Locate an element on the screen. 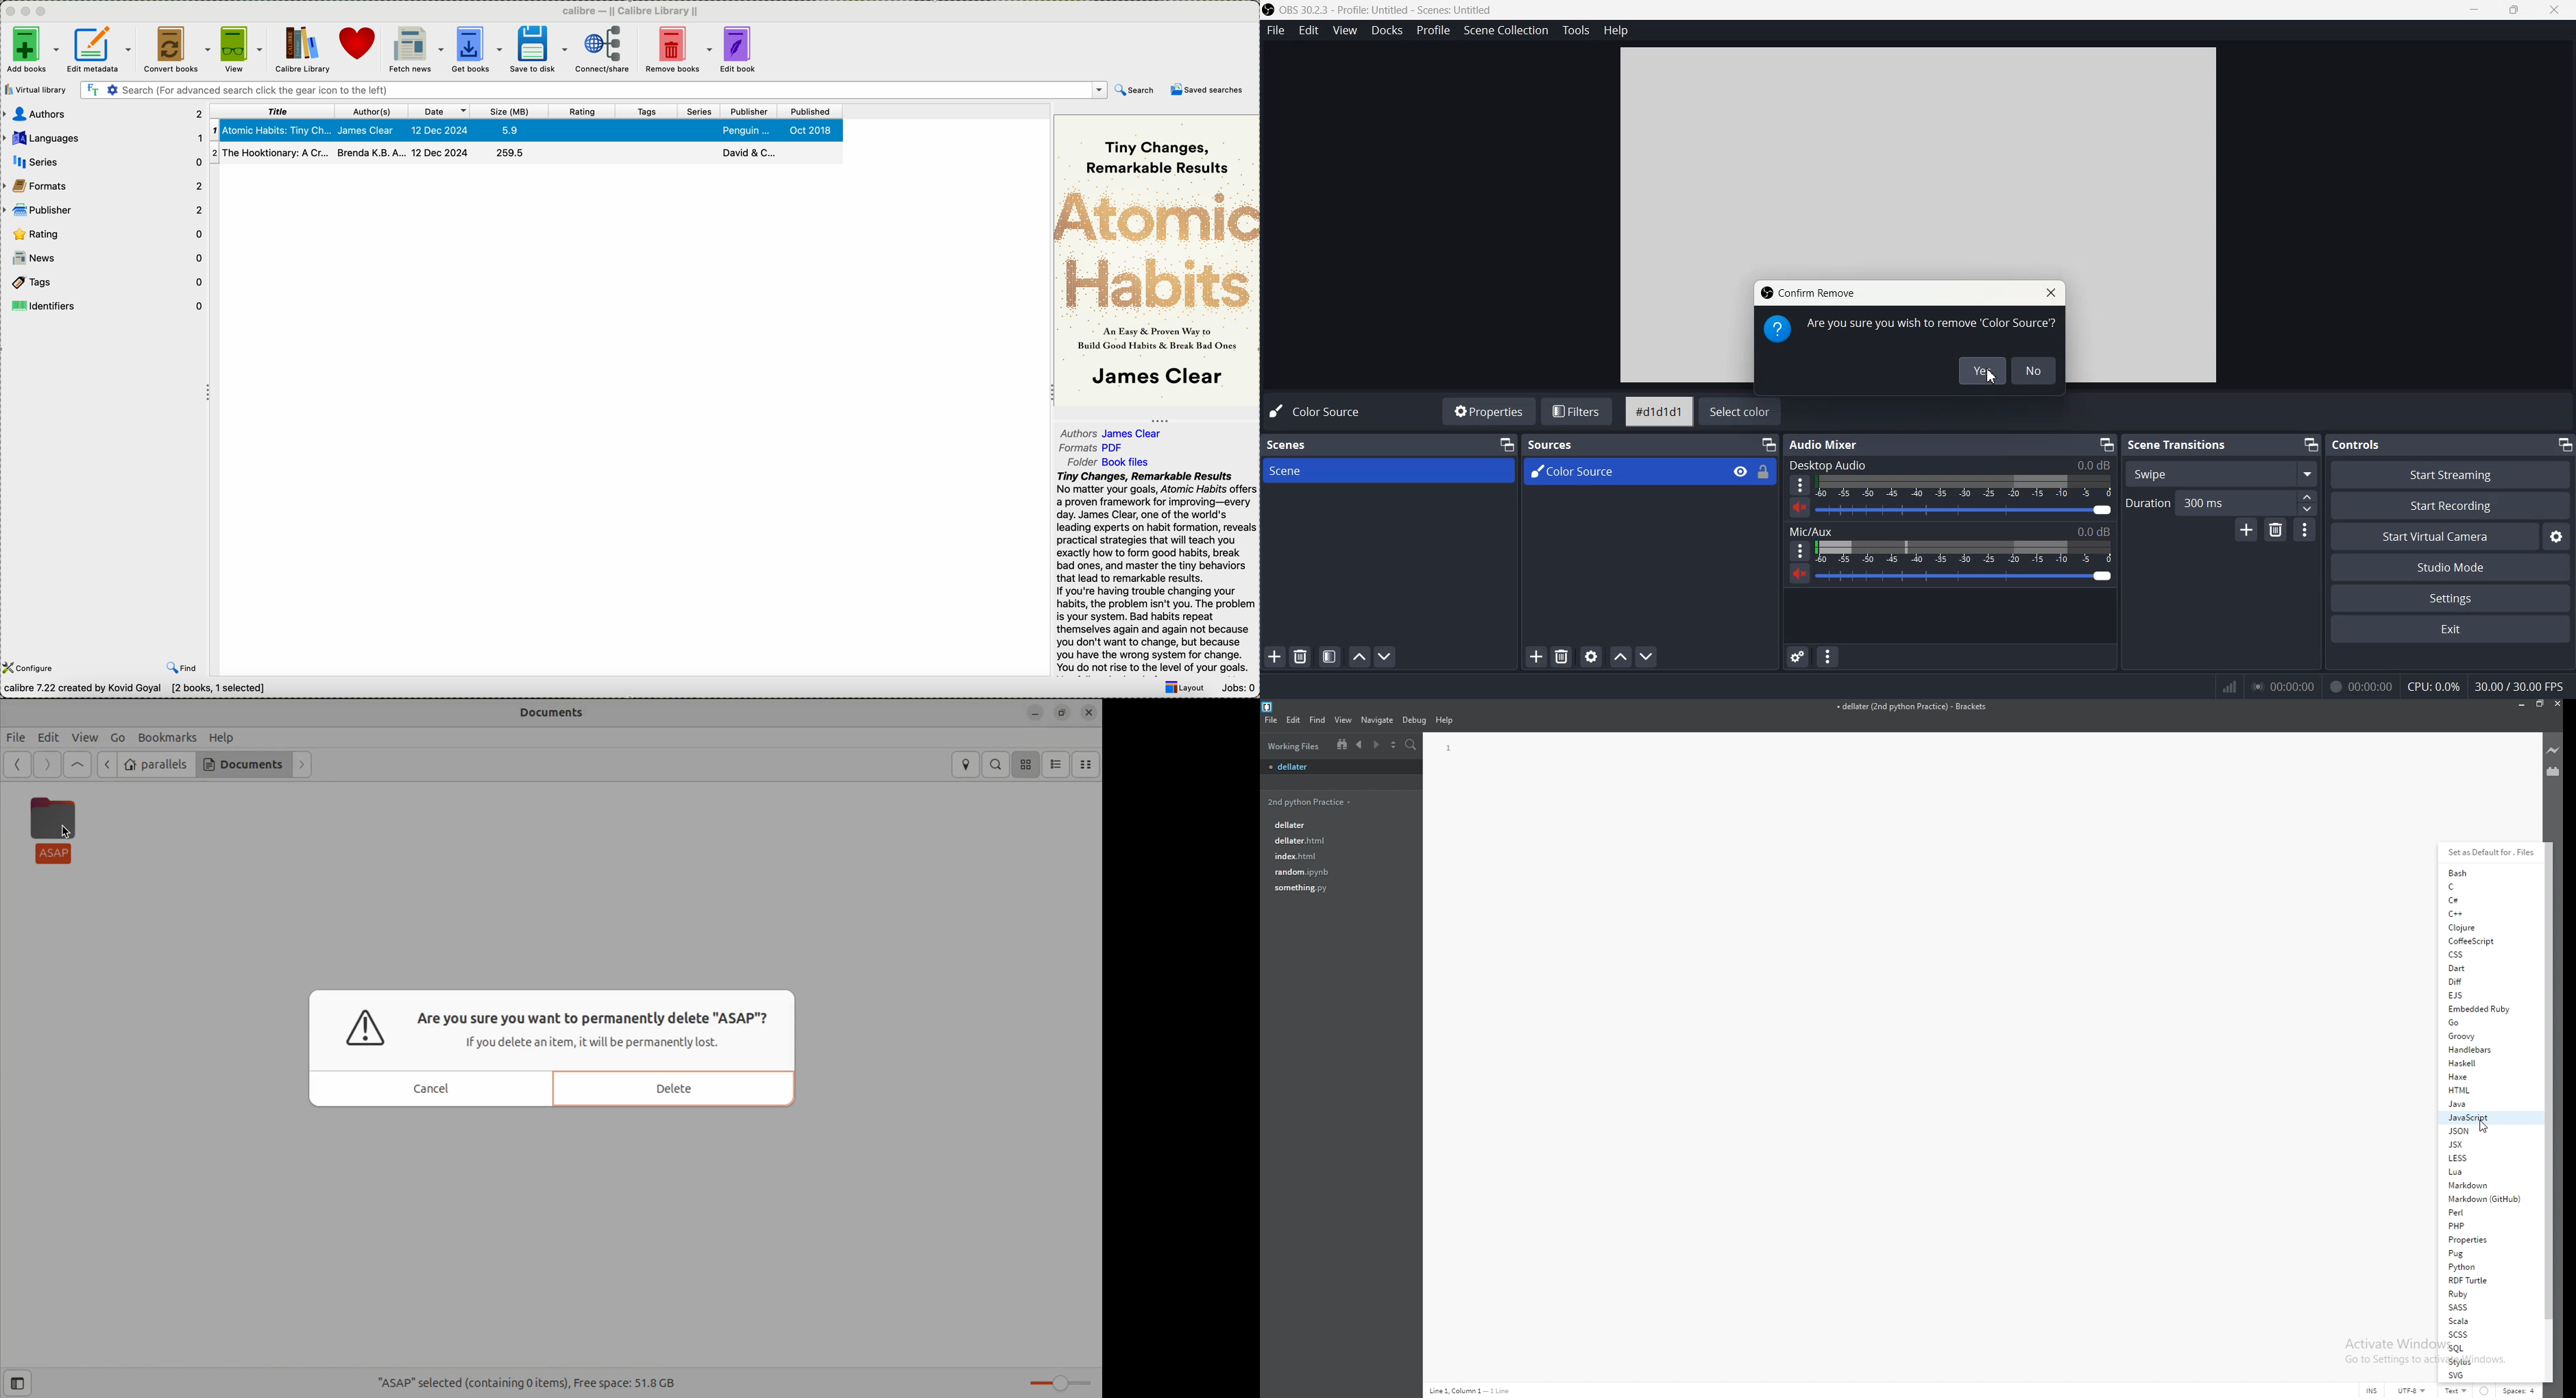 This screenshot has width=2576, height=1400. donate is located at coordinates (360, 46).